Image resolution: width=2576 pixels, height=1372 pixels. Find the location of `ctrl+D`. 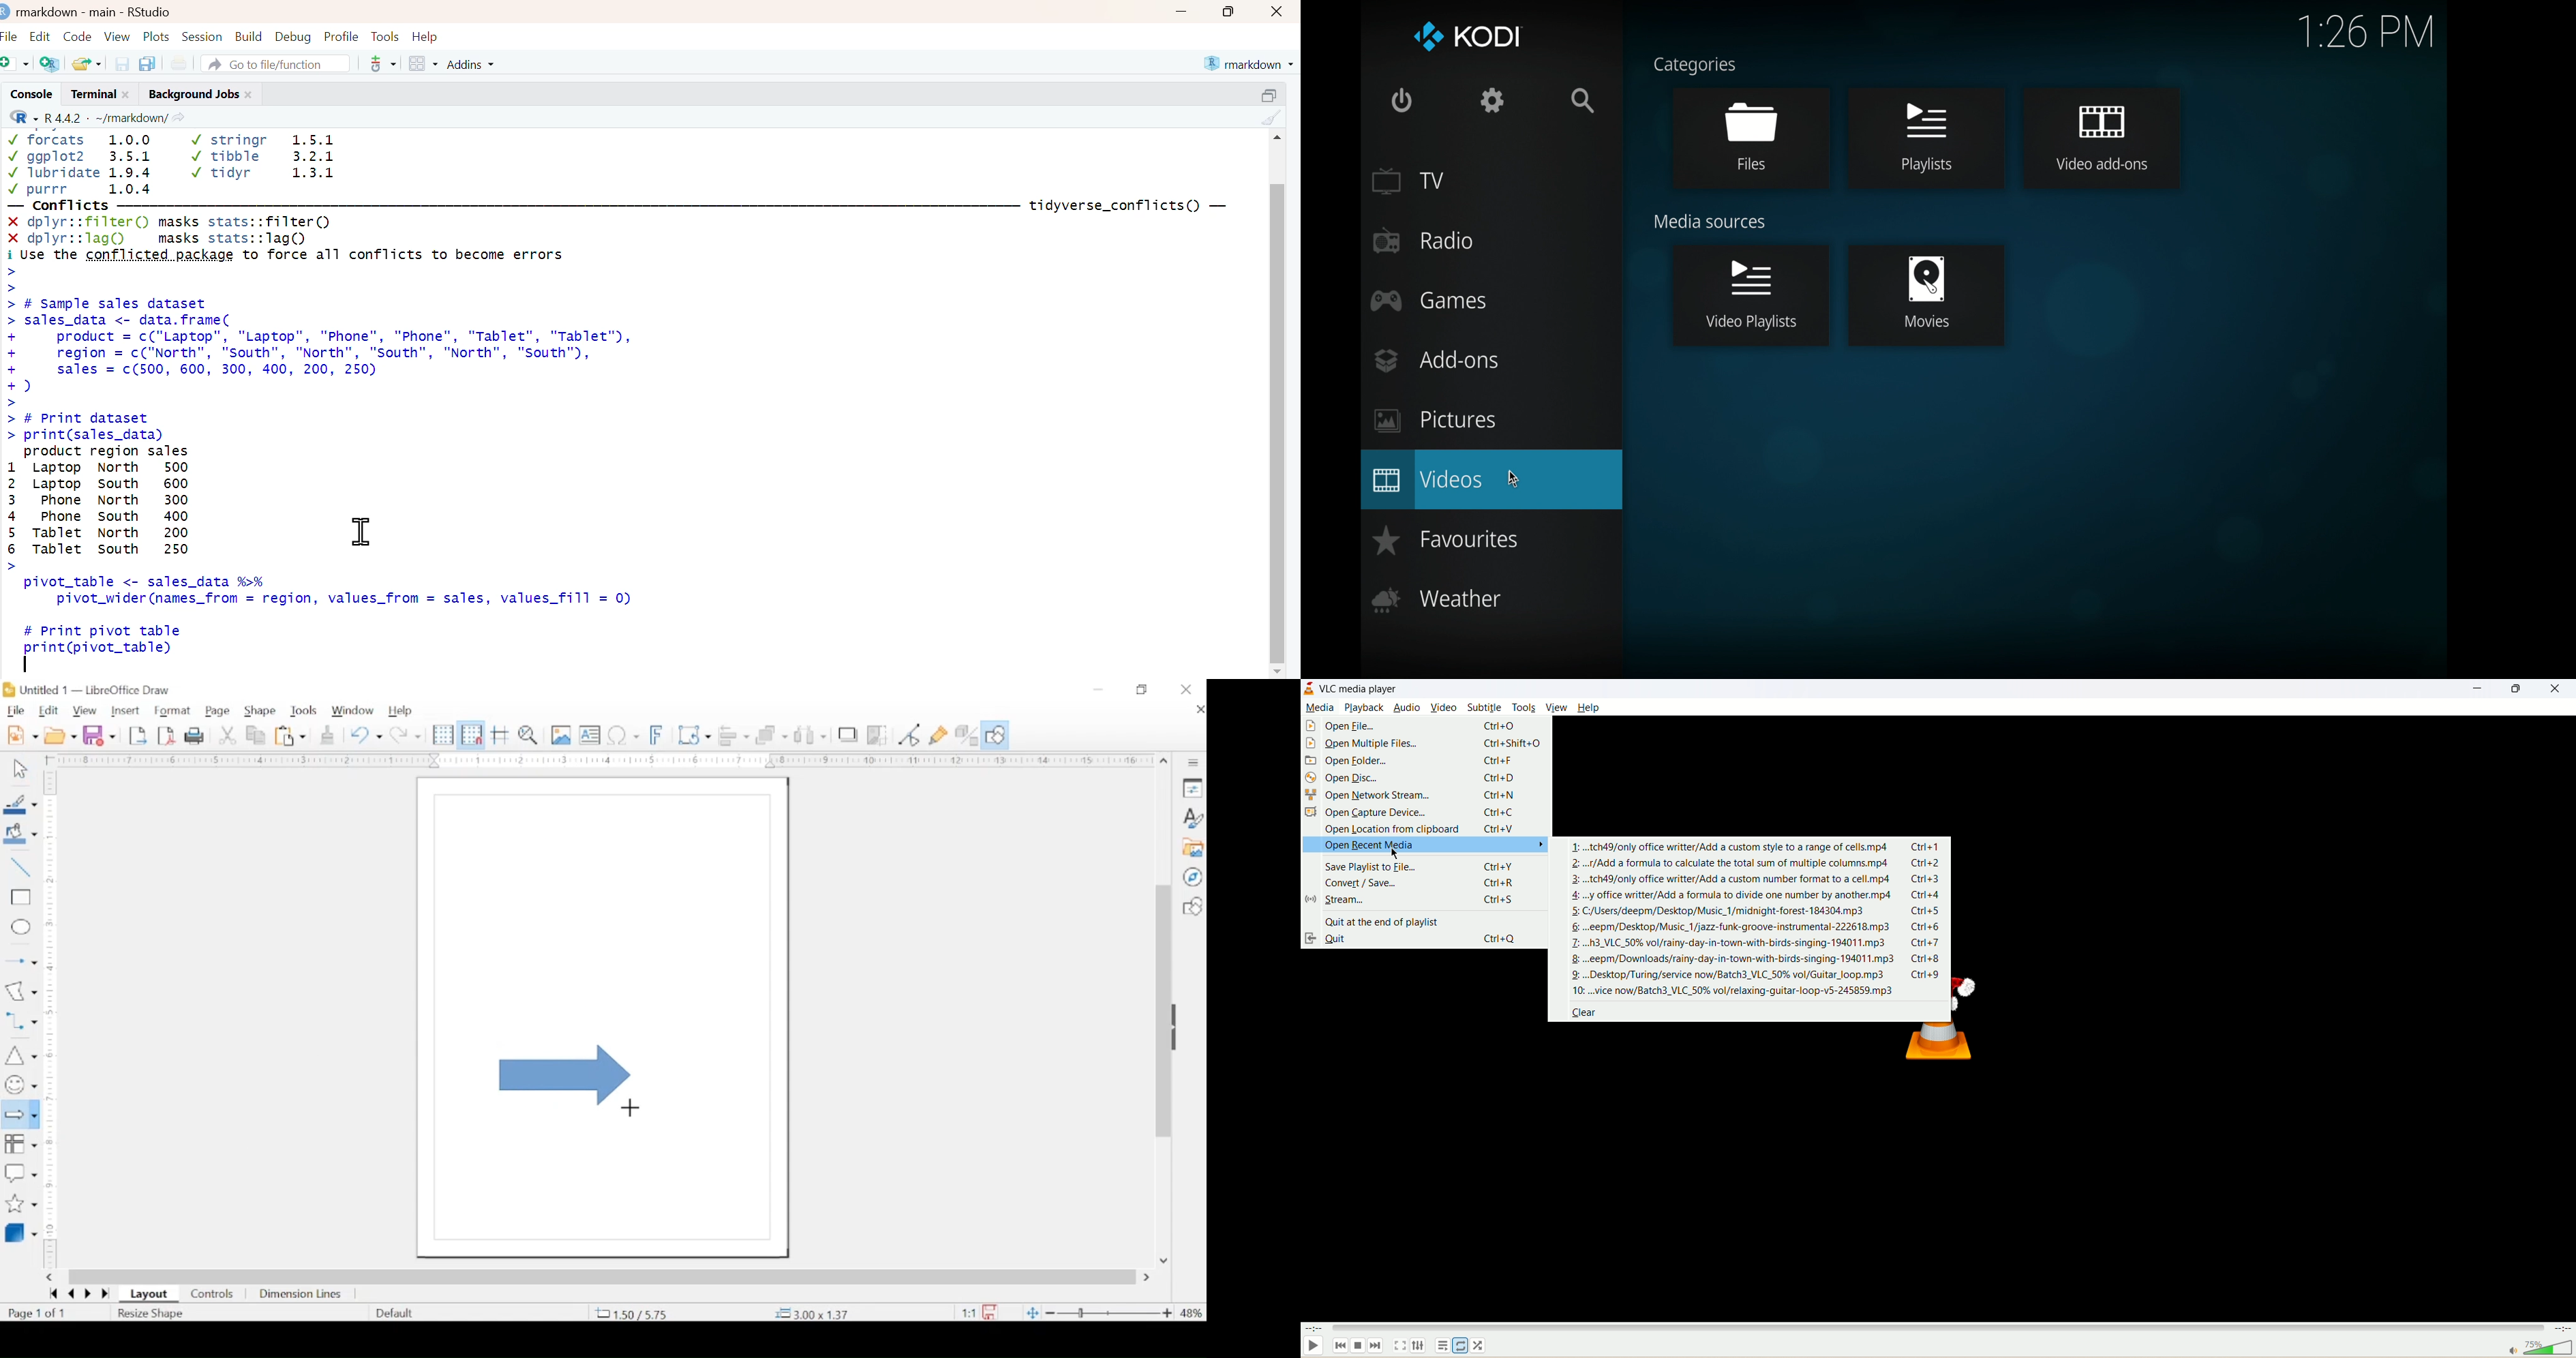

ctrl+D is located at coordinates (1500, 777).